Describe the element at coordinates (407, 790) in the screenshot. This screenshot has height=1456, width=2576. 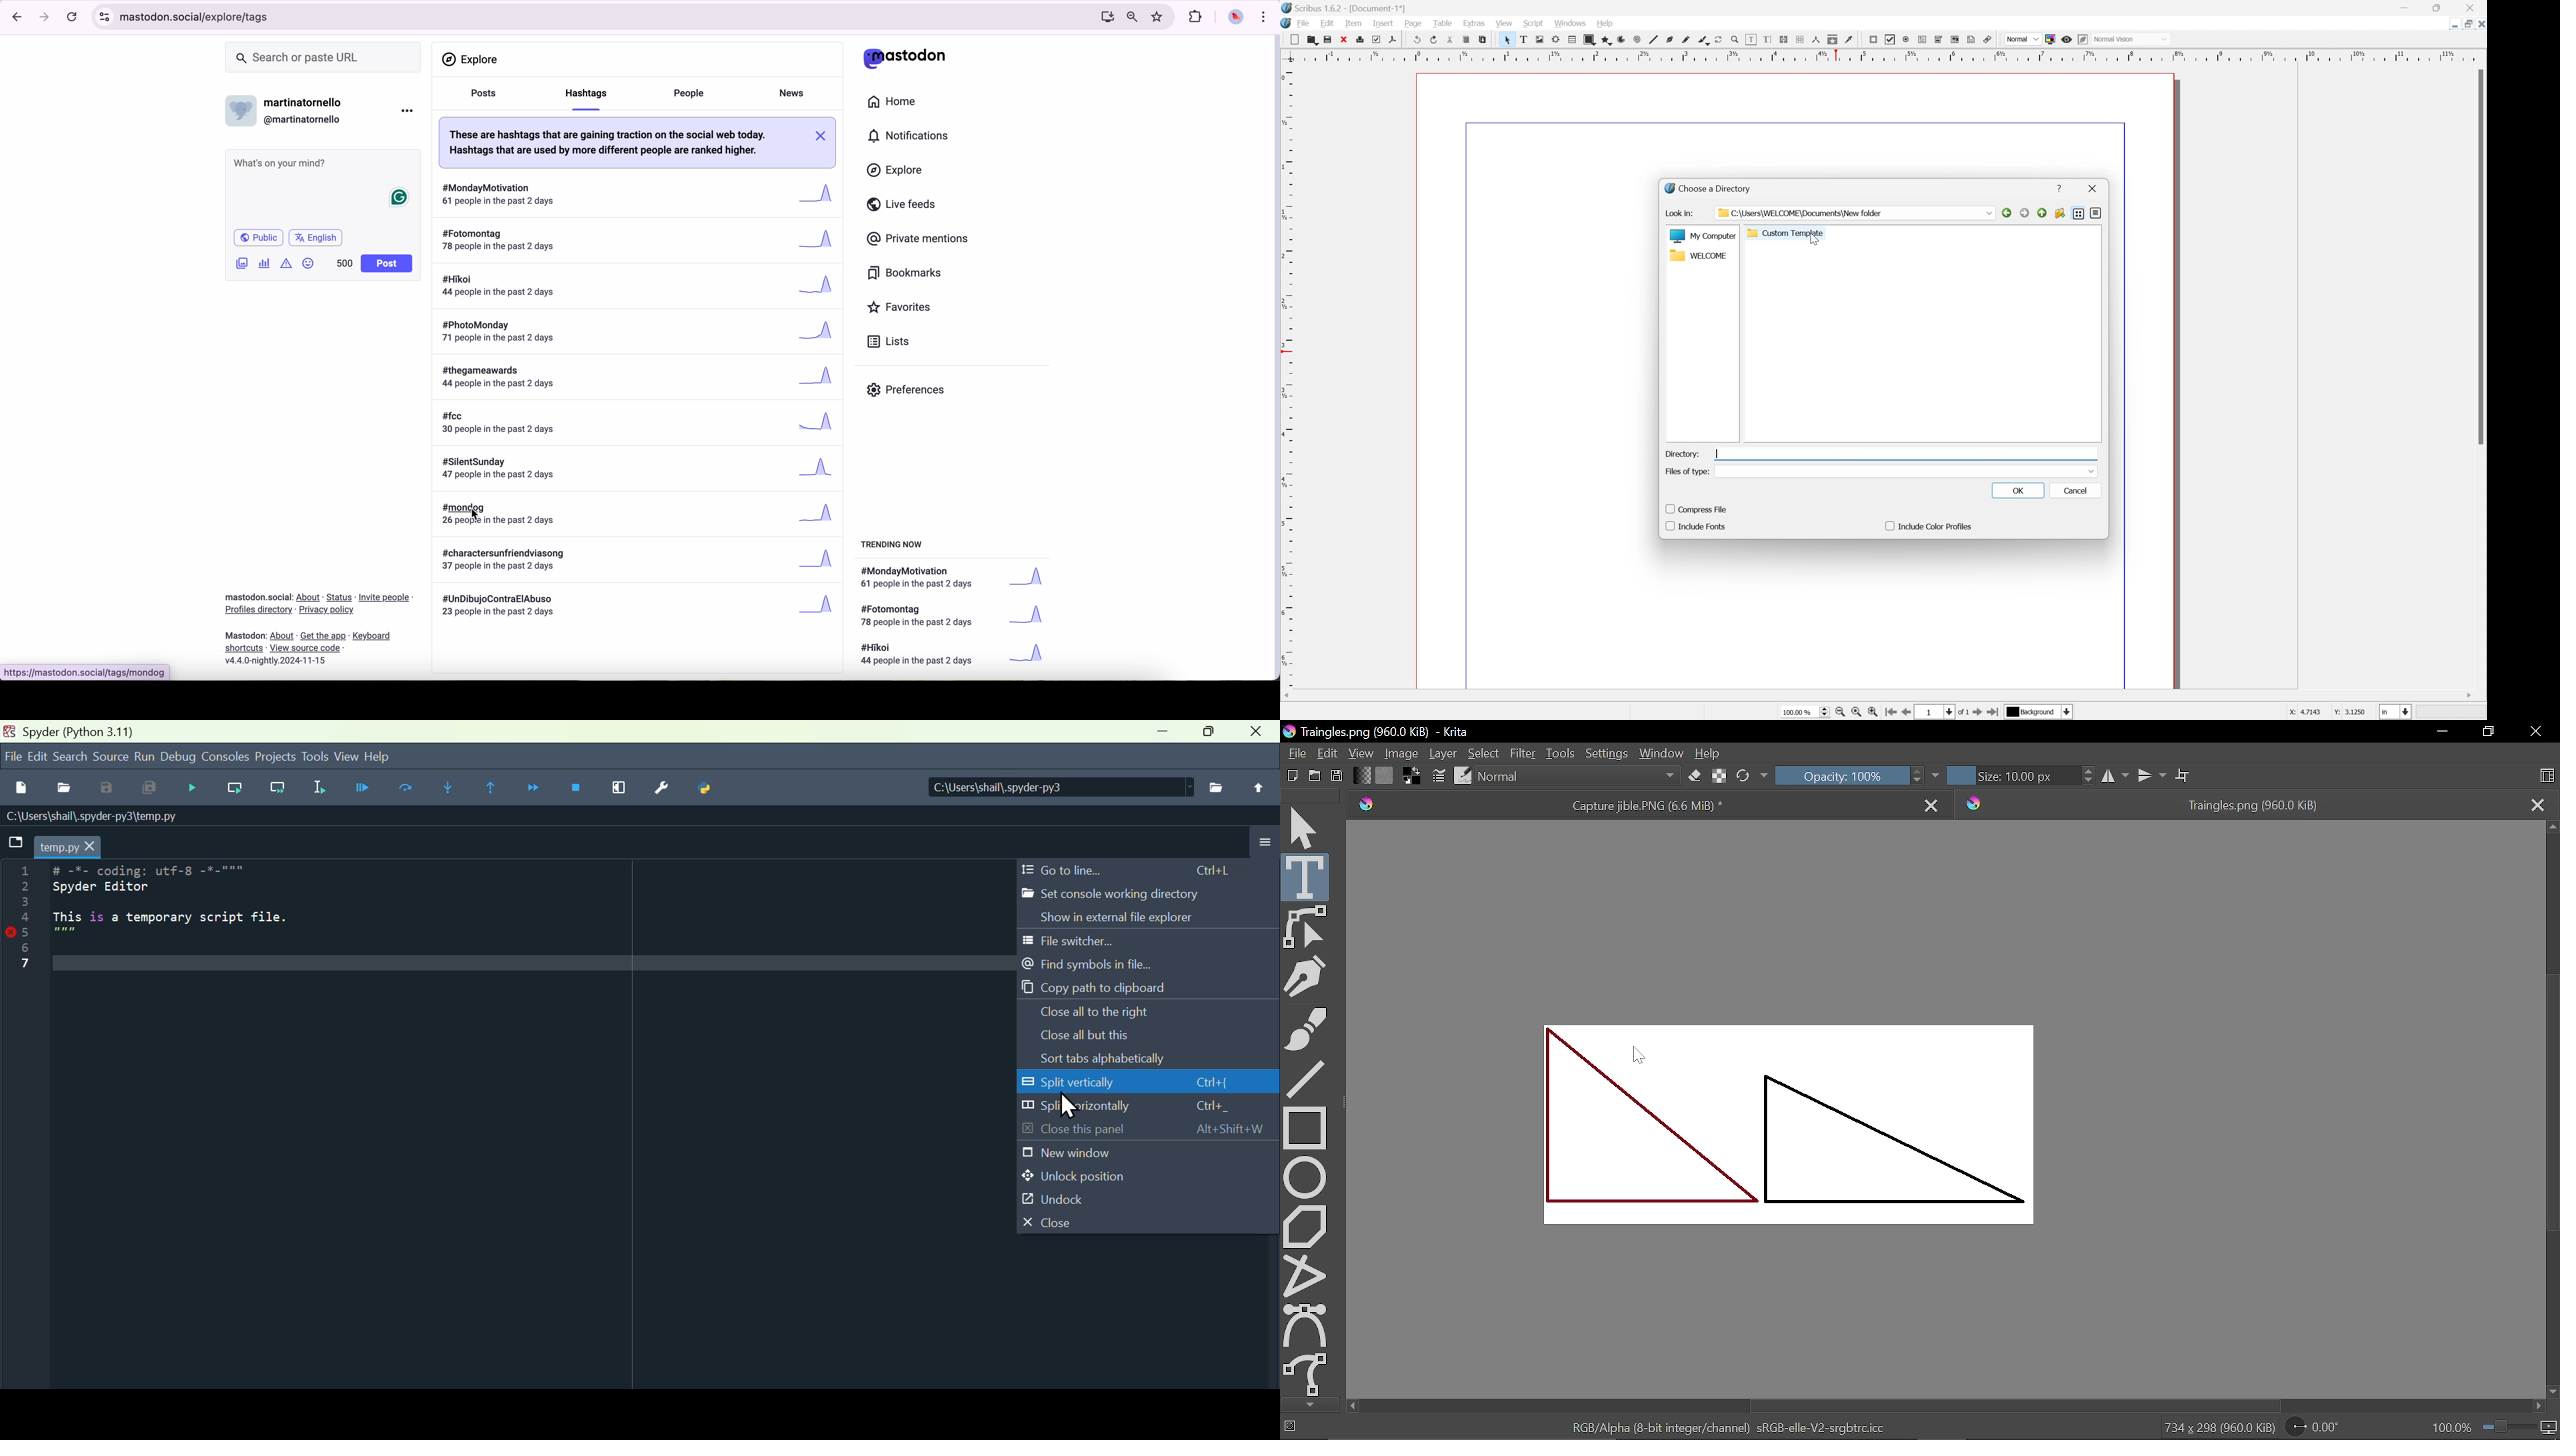
I see `Run current cell` at that location.